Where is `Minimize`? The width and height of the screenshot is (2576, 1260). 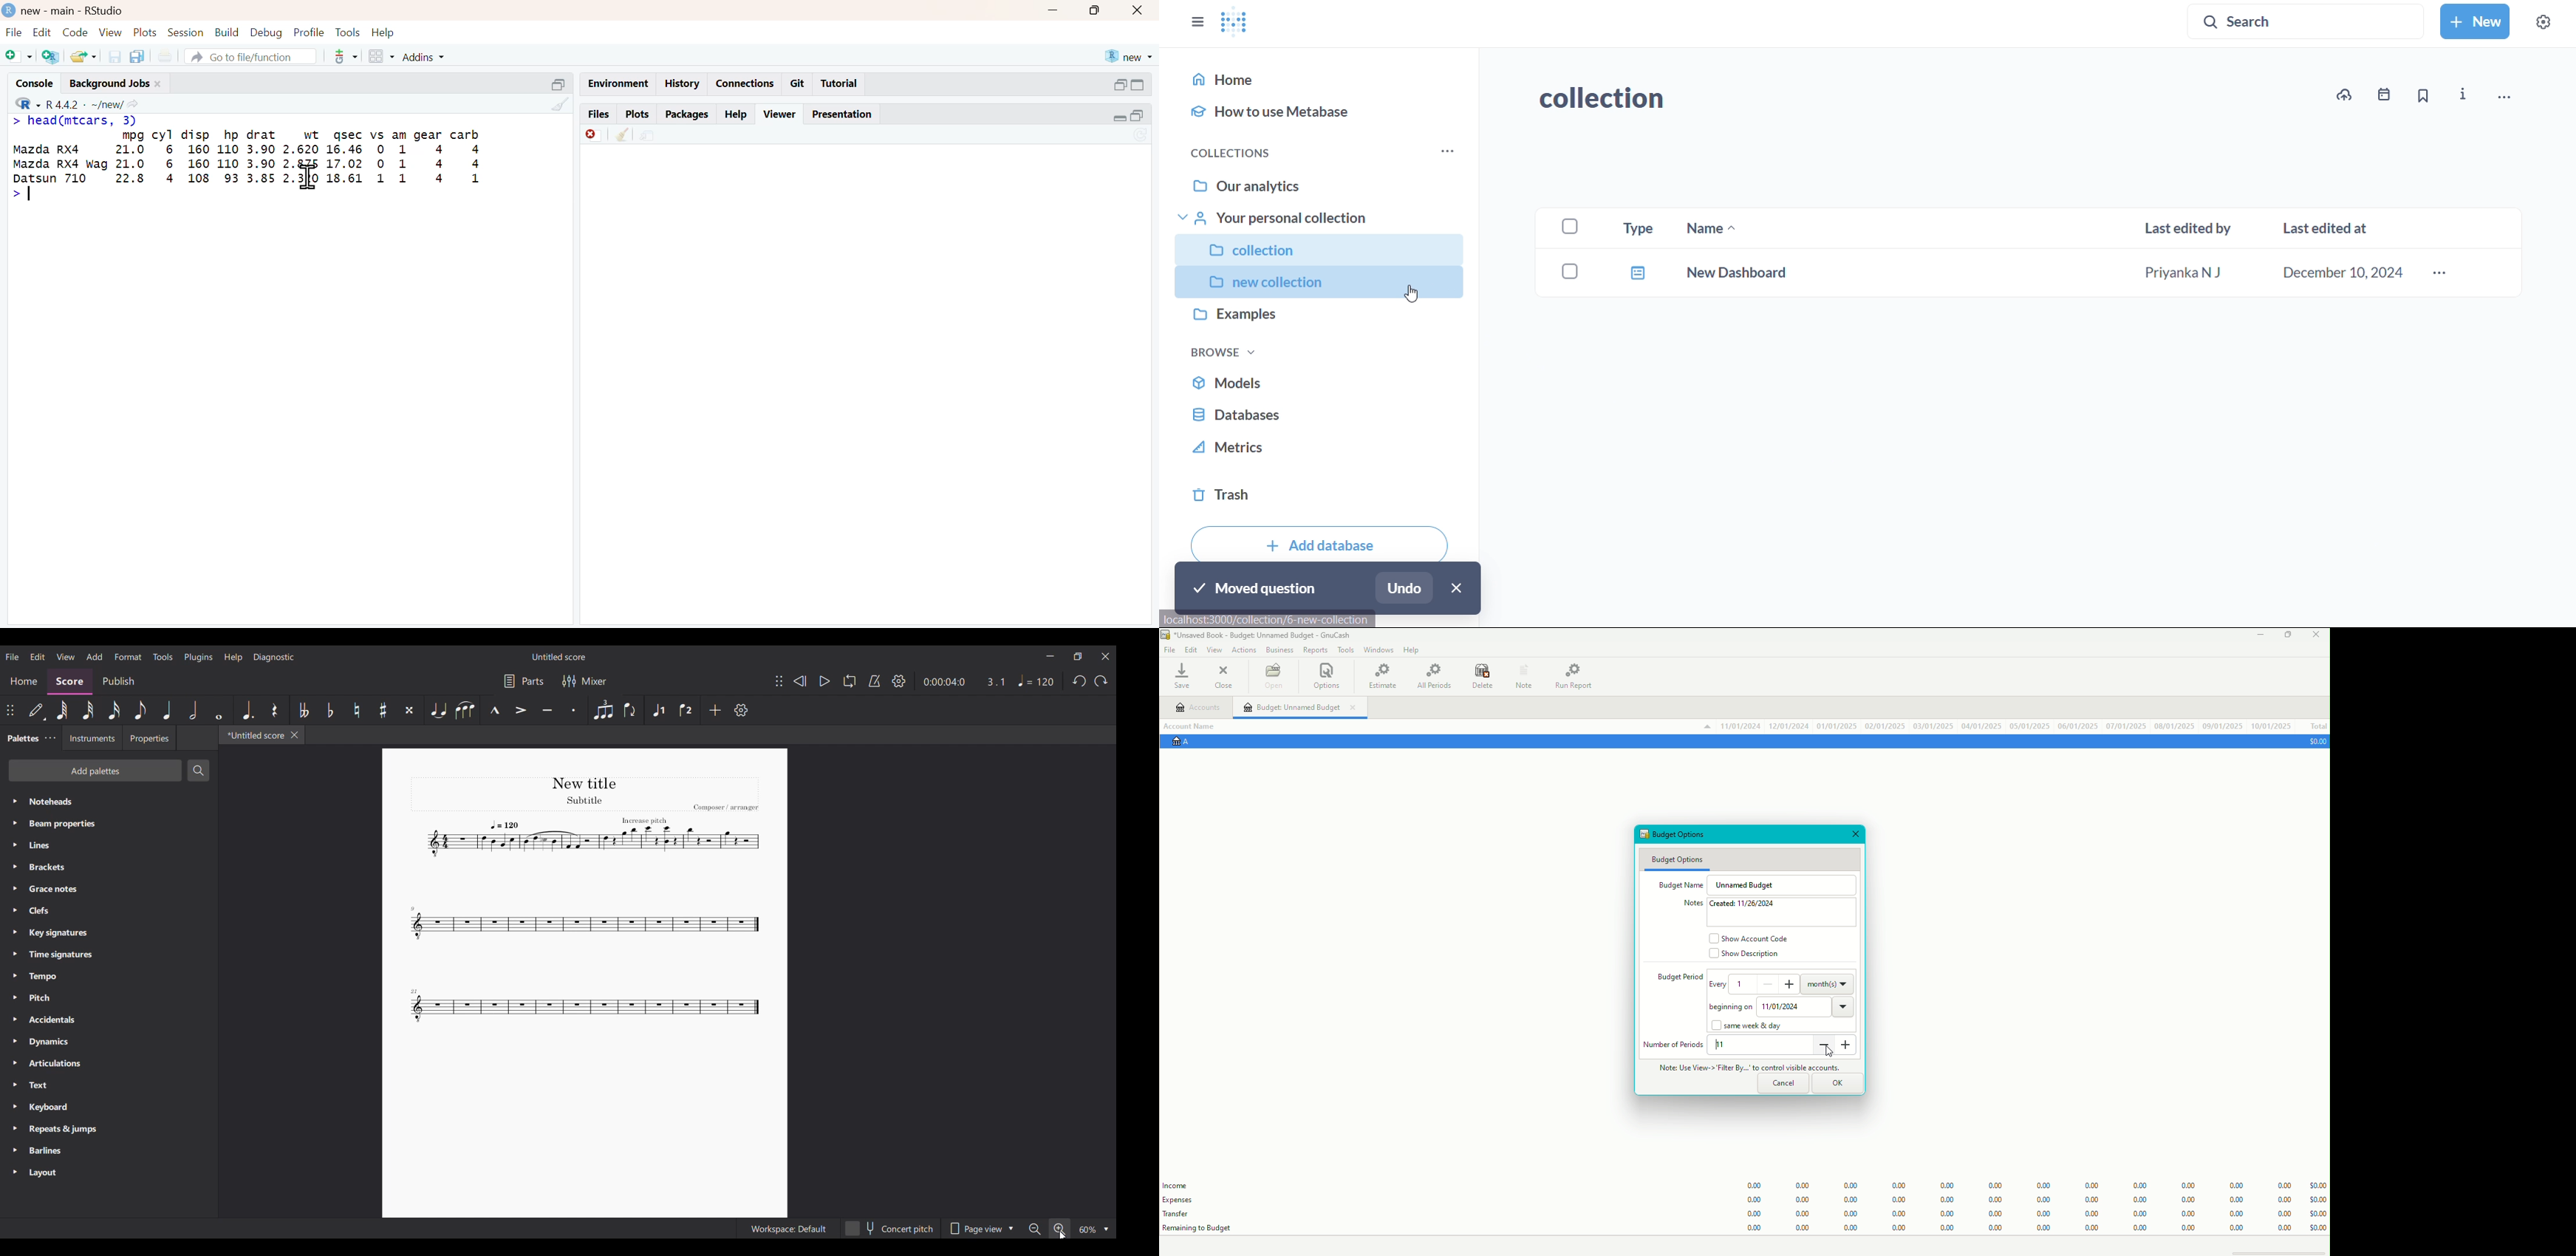 Minimize is located at coordinates (2259, 637).